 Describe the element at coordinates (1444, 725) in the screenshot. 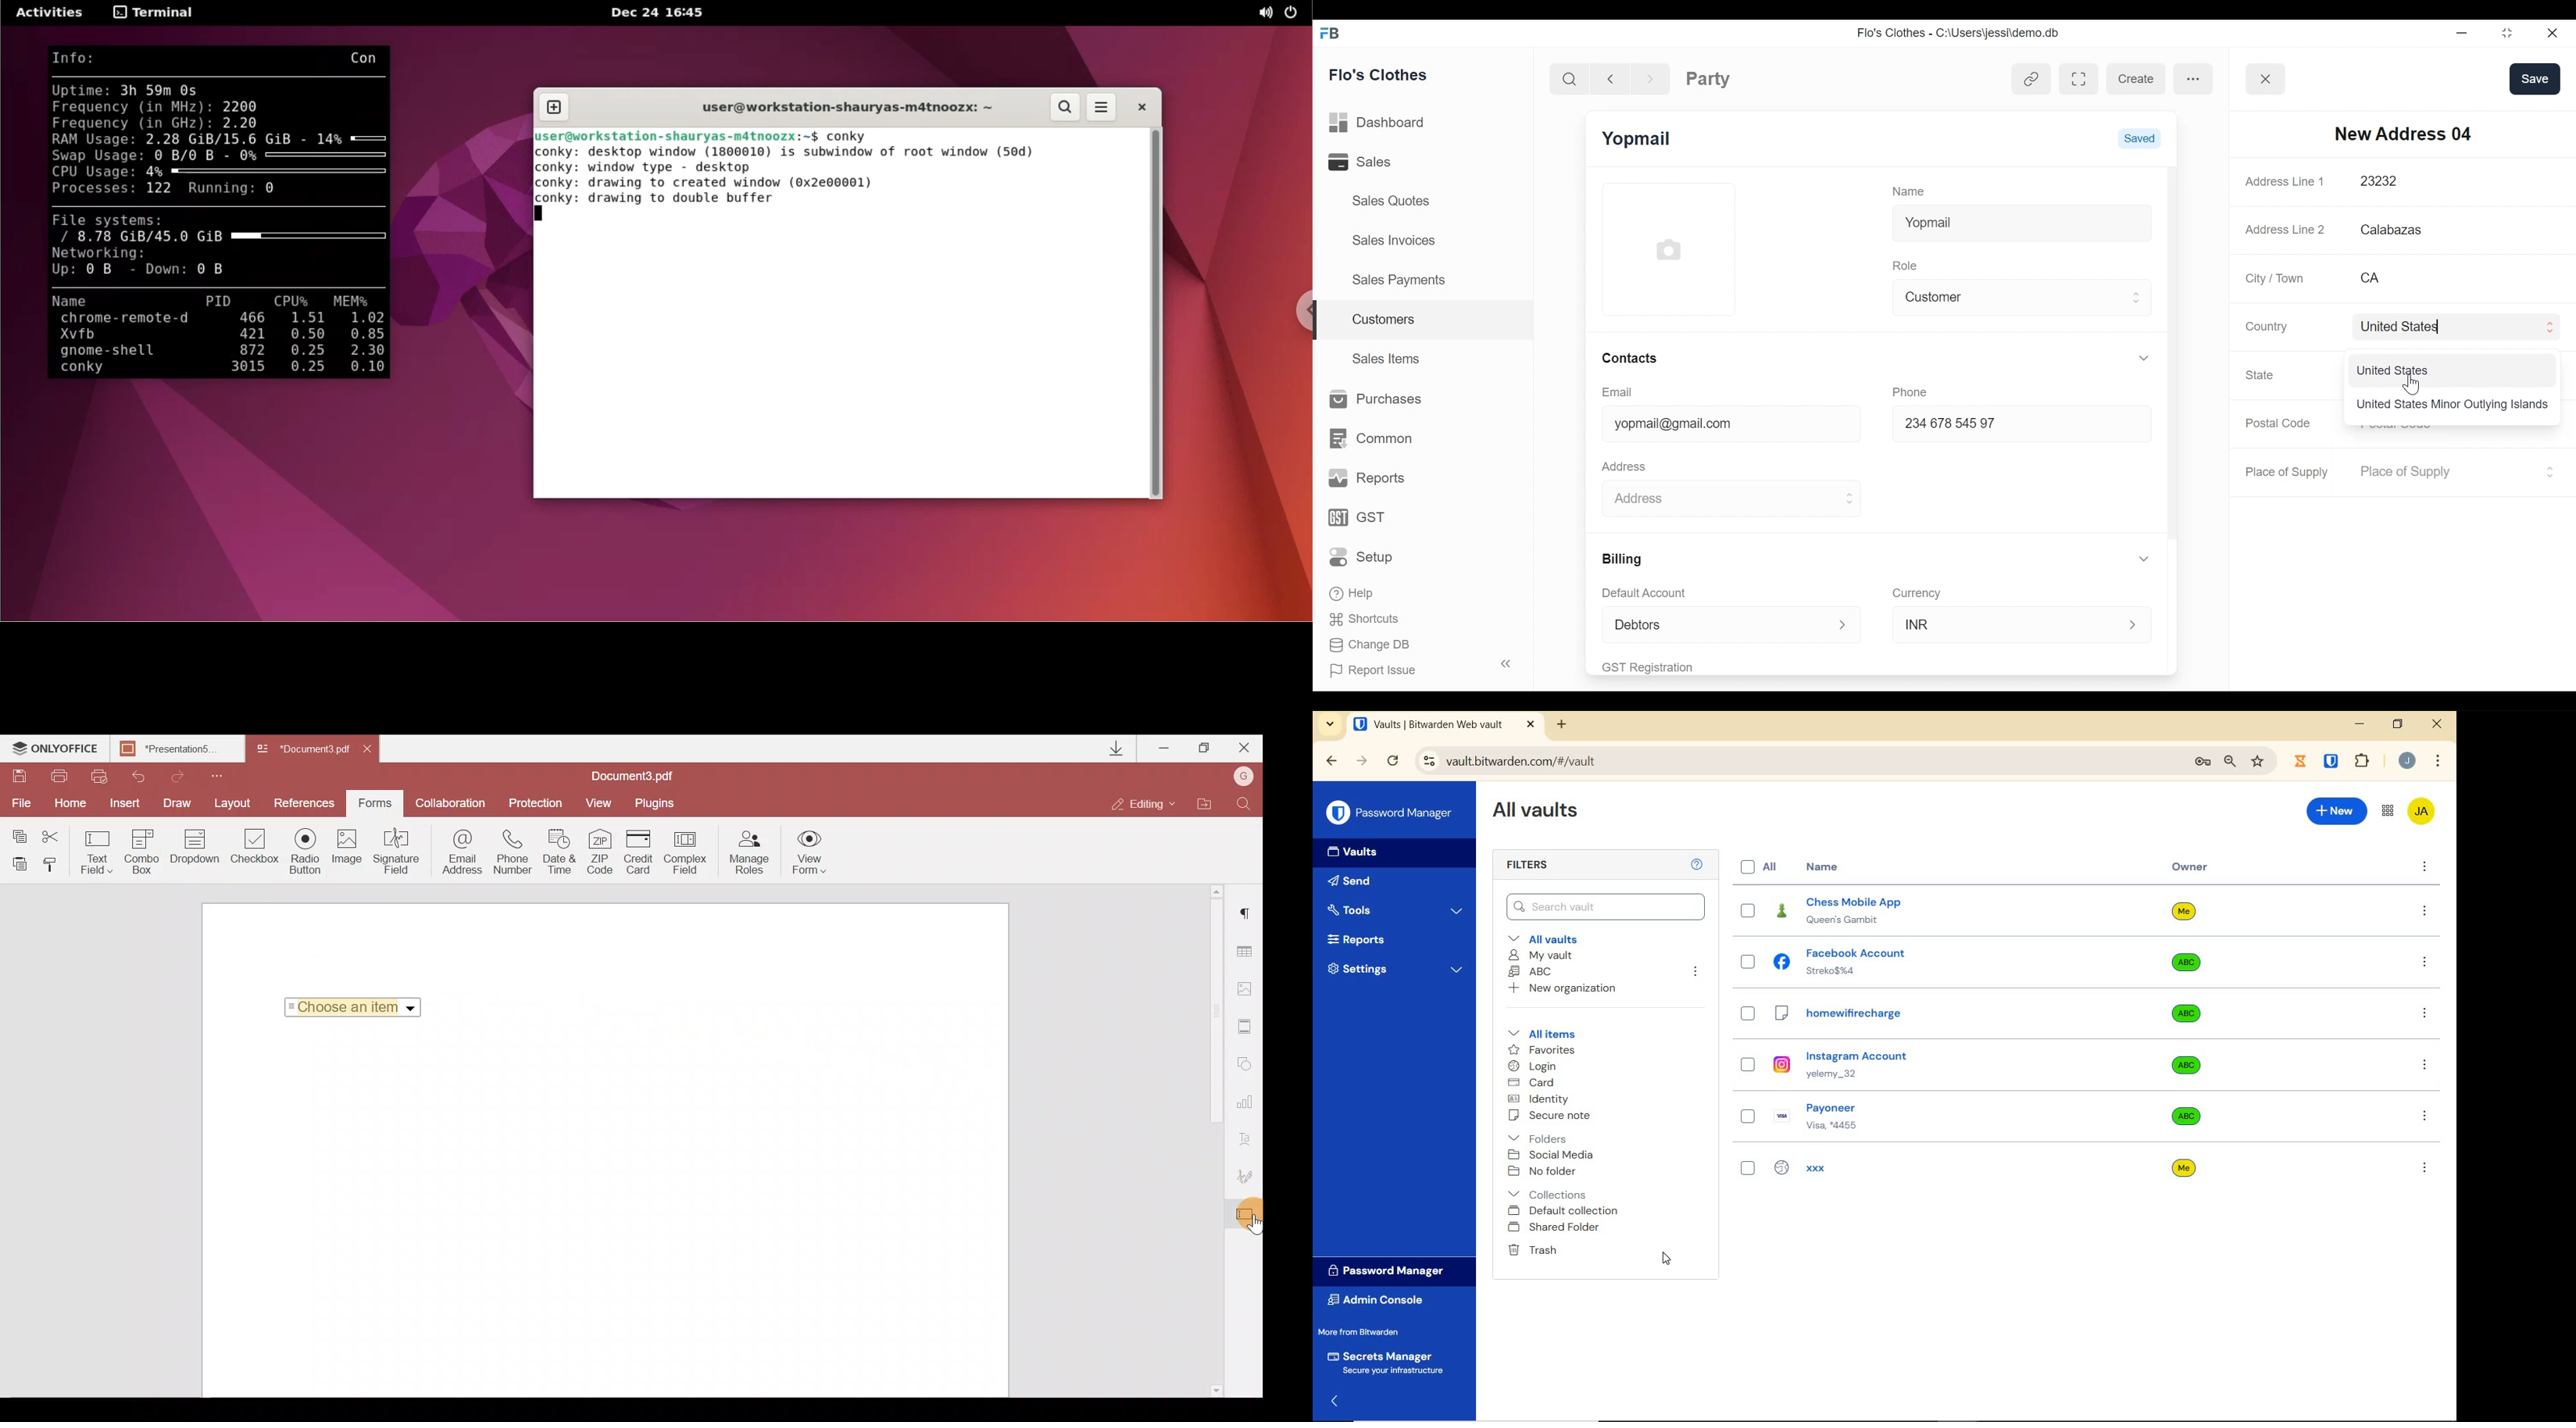

I see `open tab` at that location.